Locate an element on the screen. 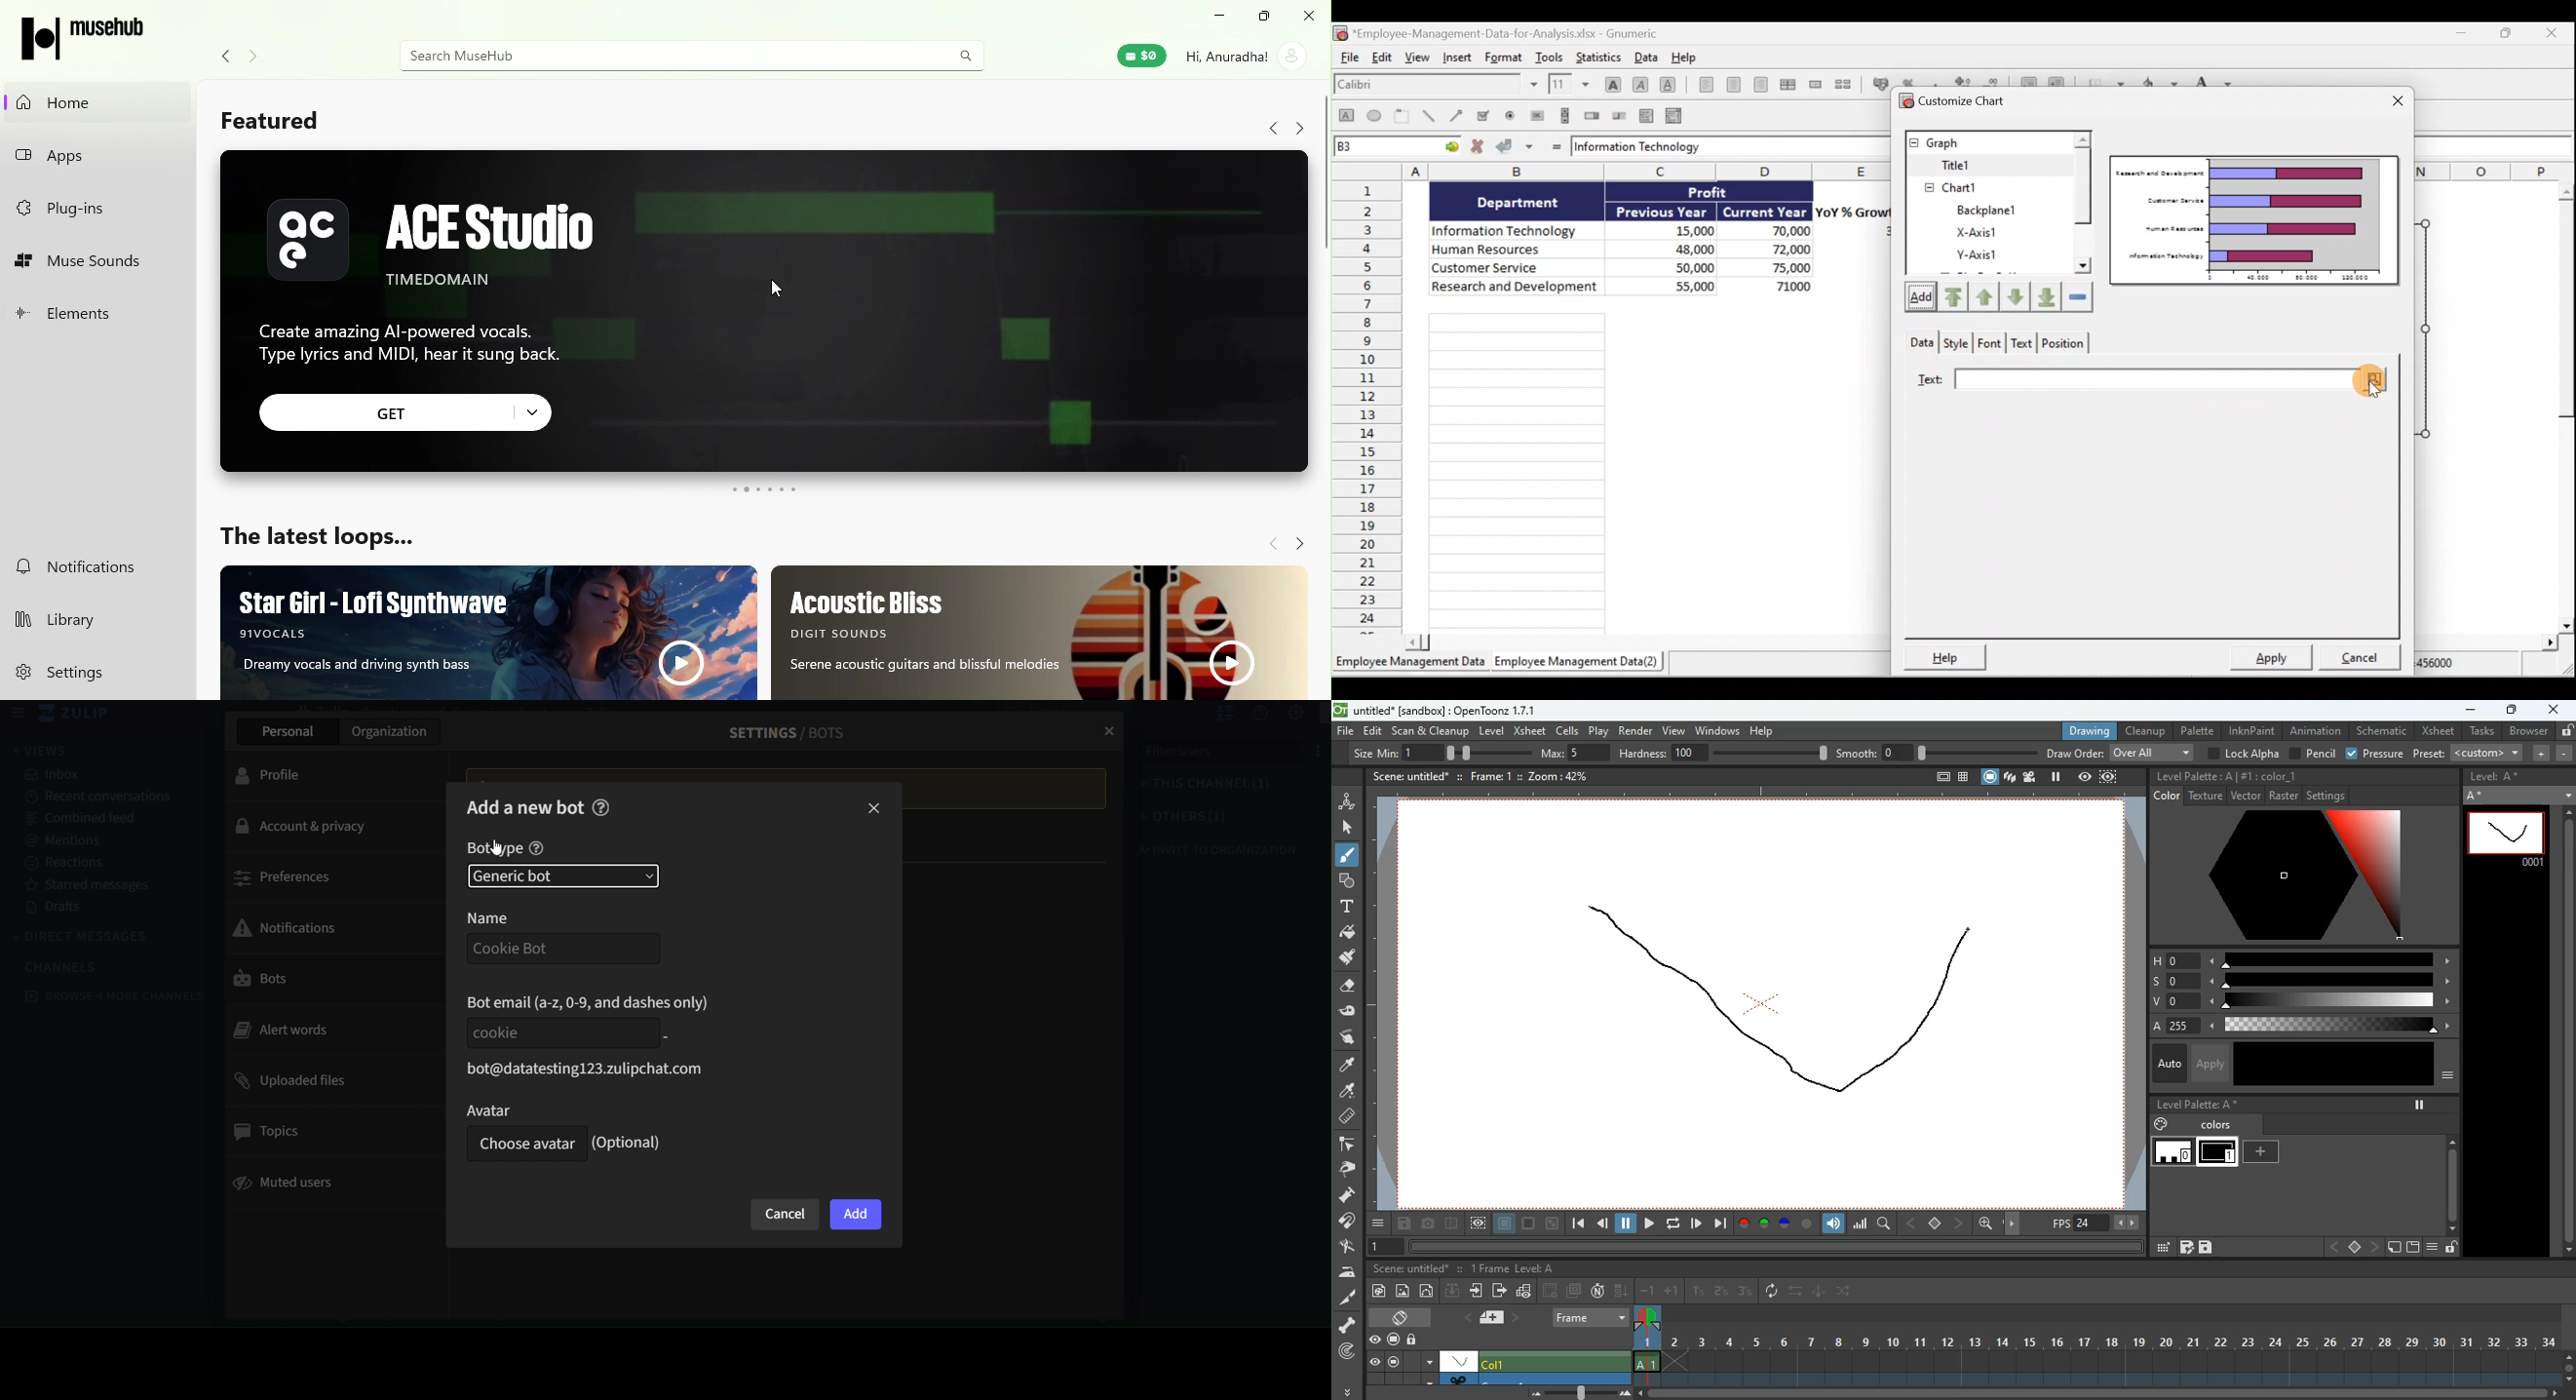 The image size is (2576, 1400). main menu is located at coordinates (1282, 713).